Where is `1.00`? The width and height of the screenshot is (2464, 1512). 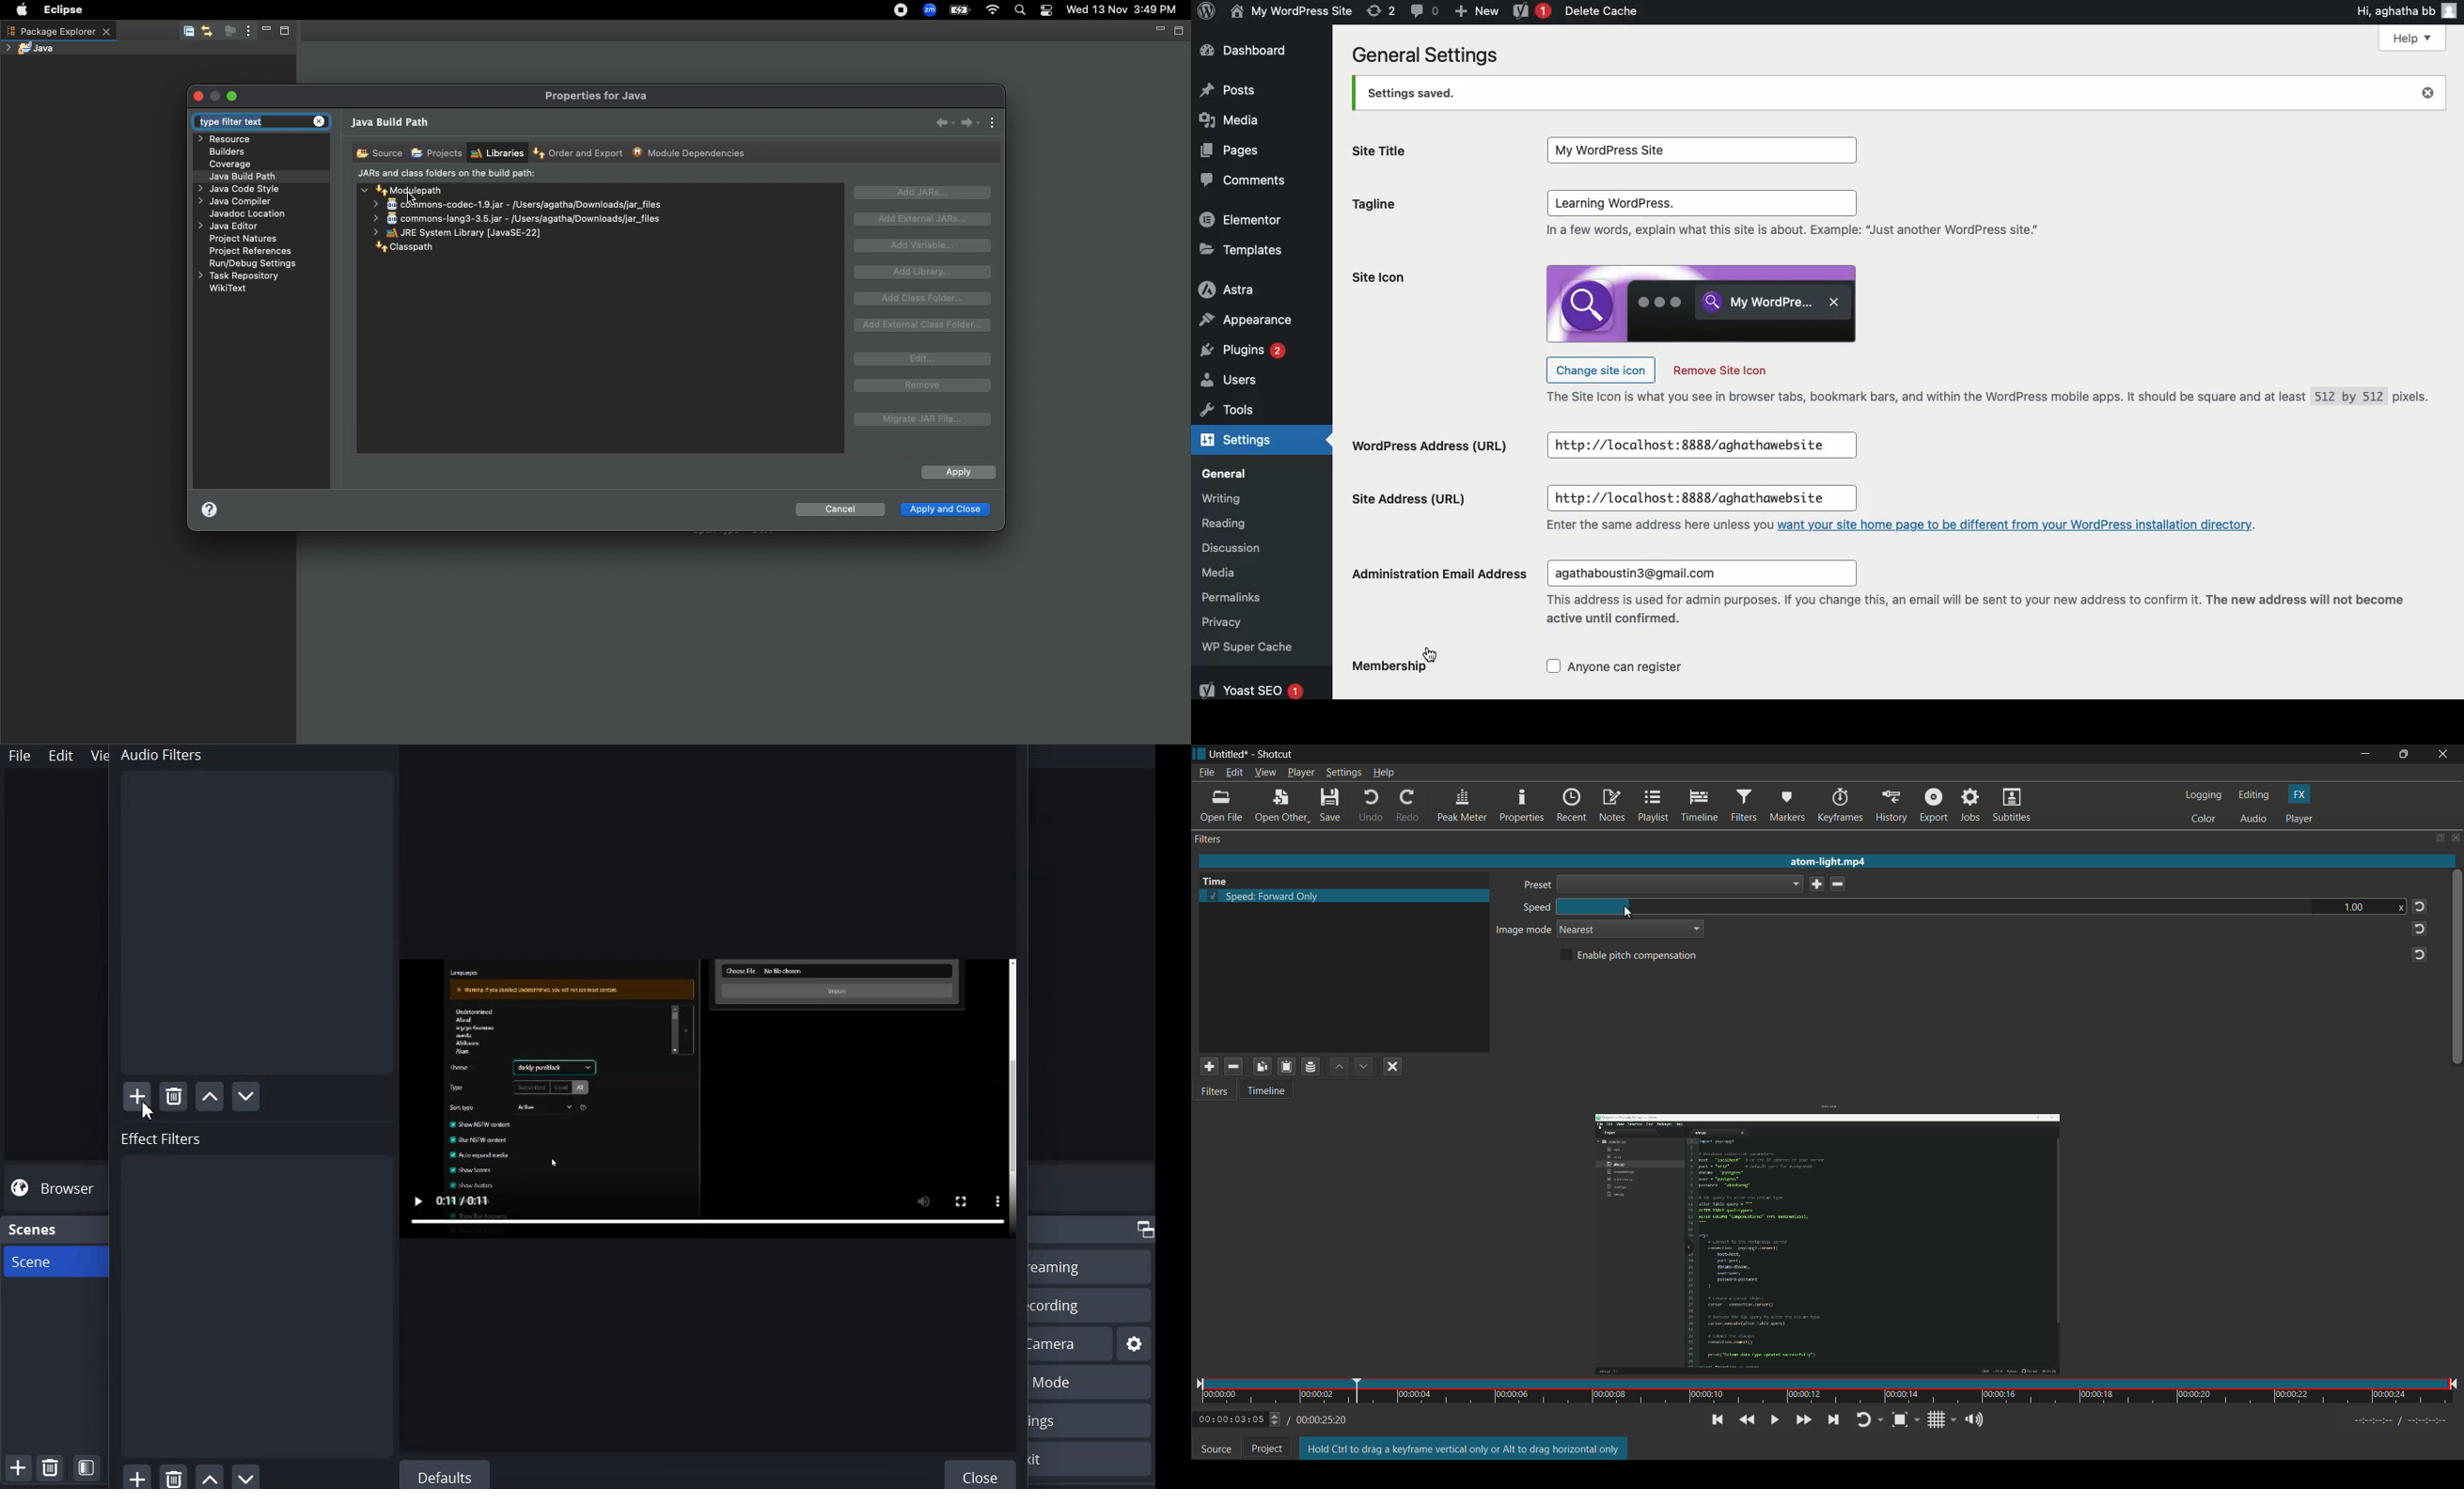 1.00 is located at coordinates (2353, 908).